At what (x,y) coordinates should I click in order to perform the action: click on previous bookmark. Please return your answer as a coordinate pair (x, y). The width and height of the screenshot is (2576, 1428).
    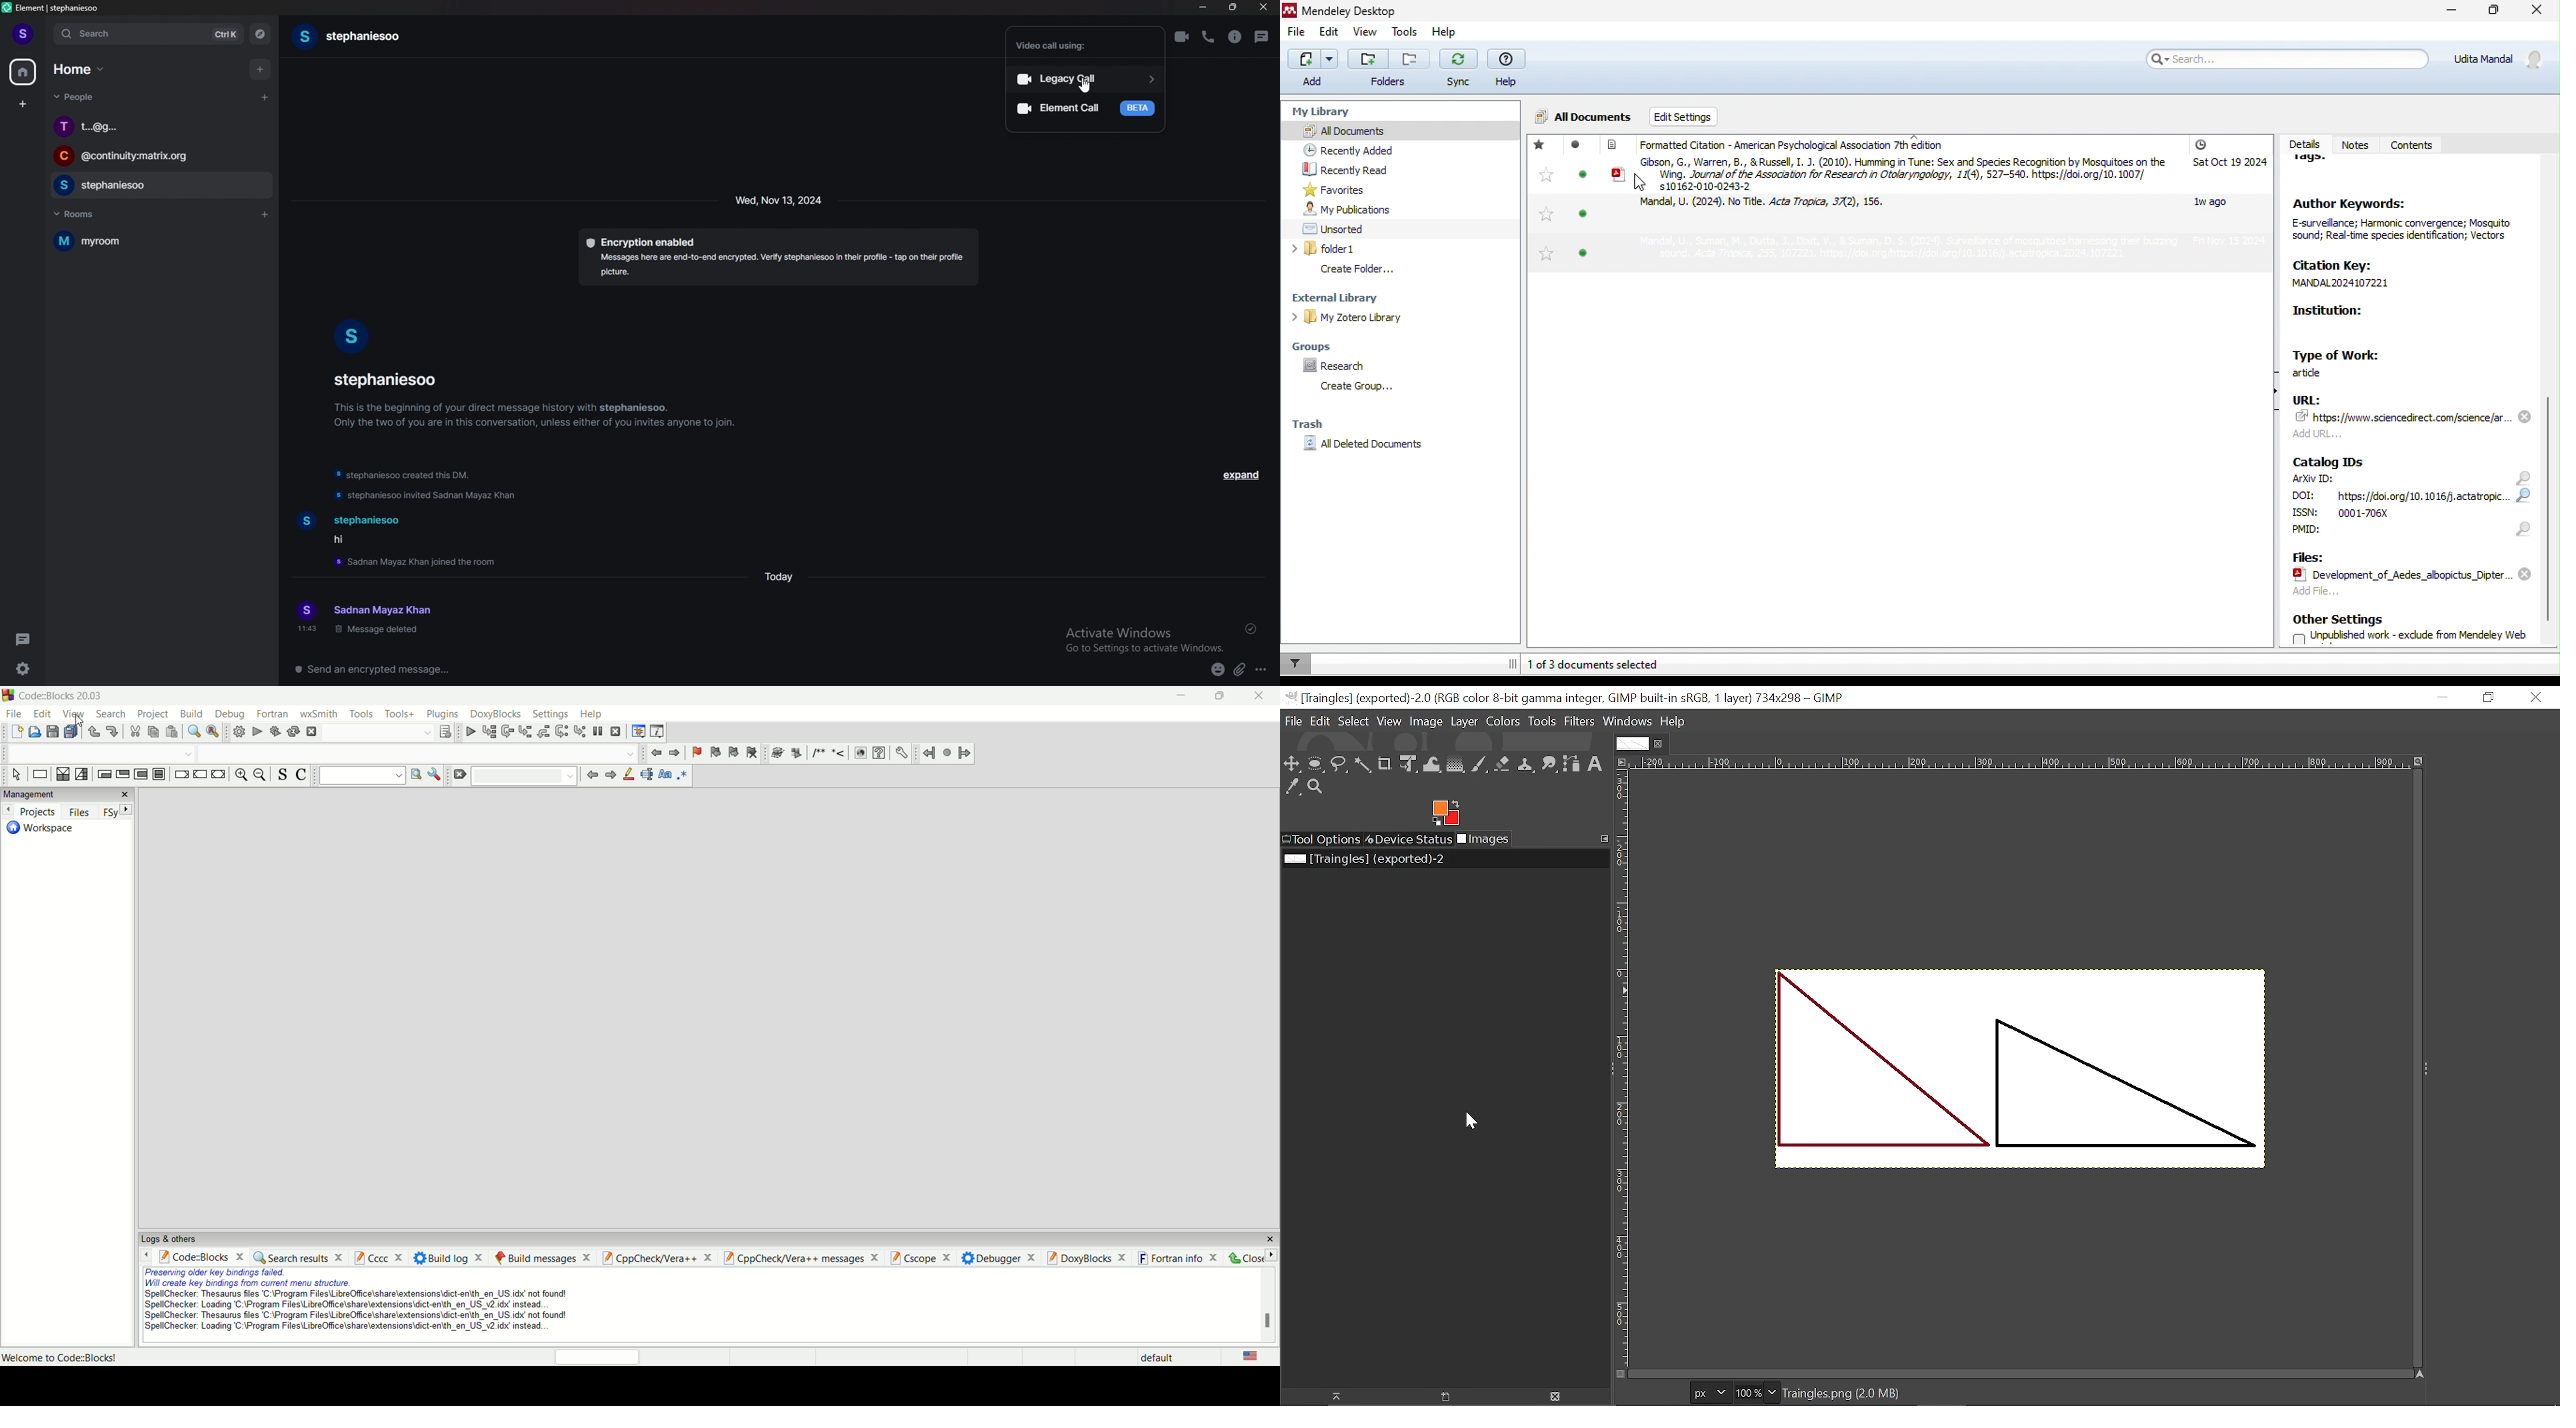
    Looking at the image, I should click on (714, 751).